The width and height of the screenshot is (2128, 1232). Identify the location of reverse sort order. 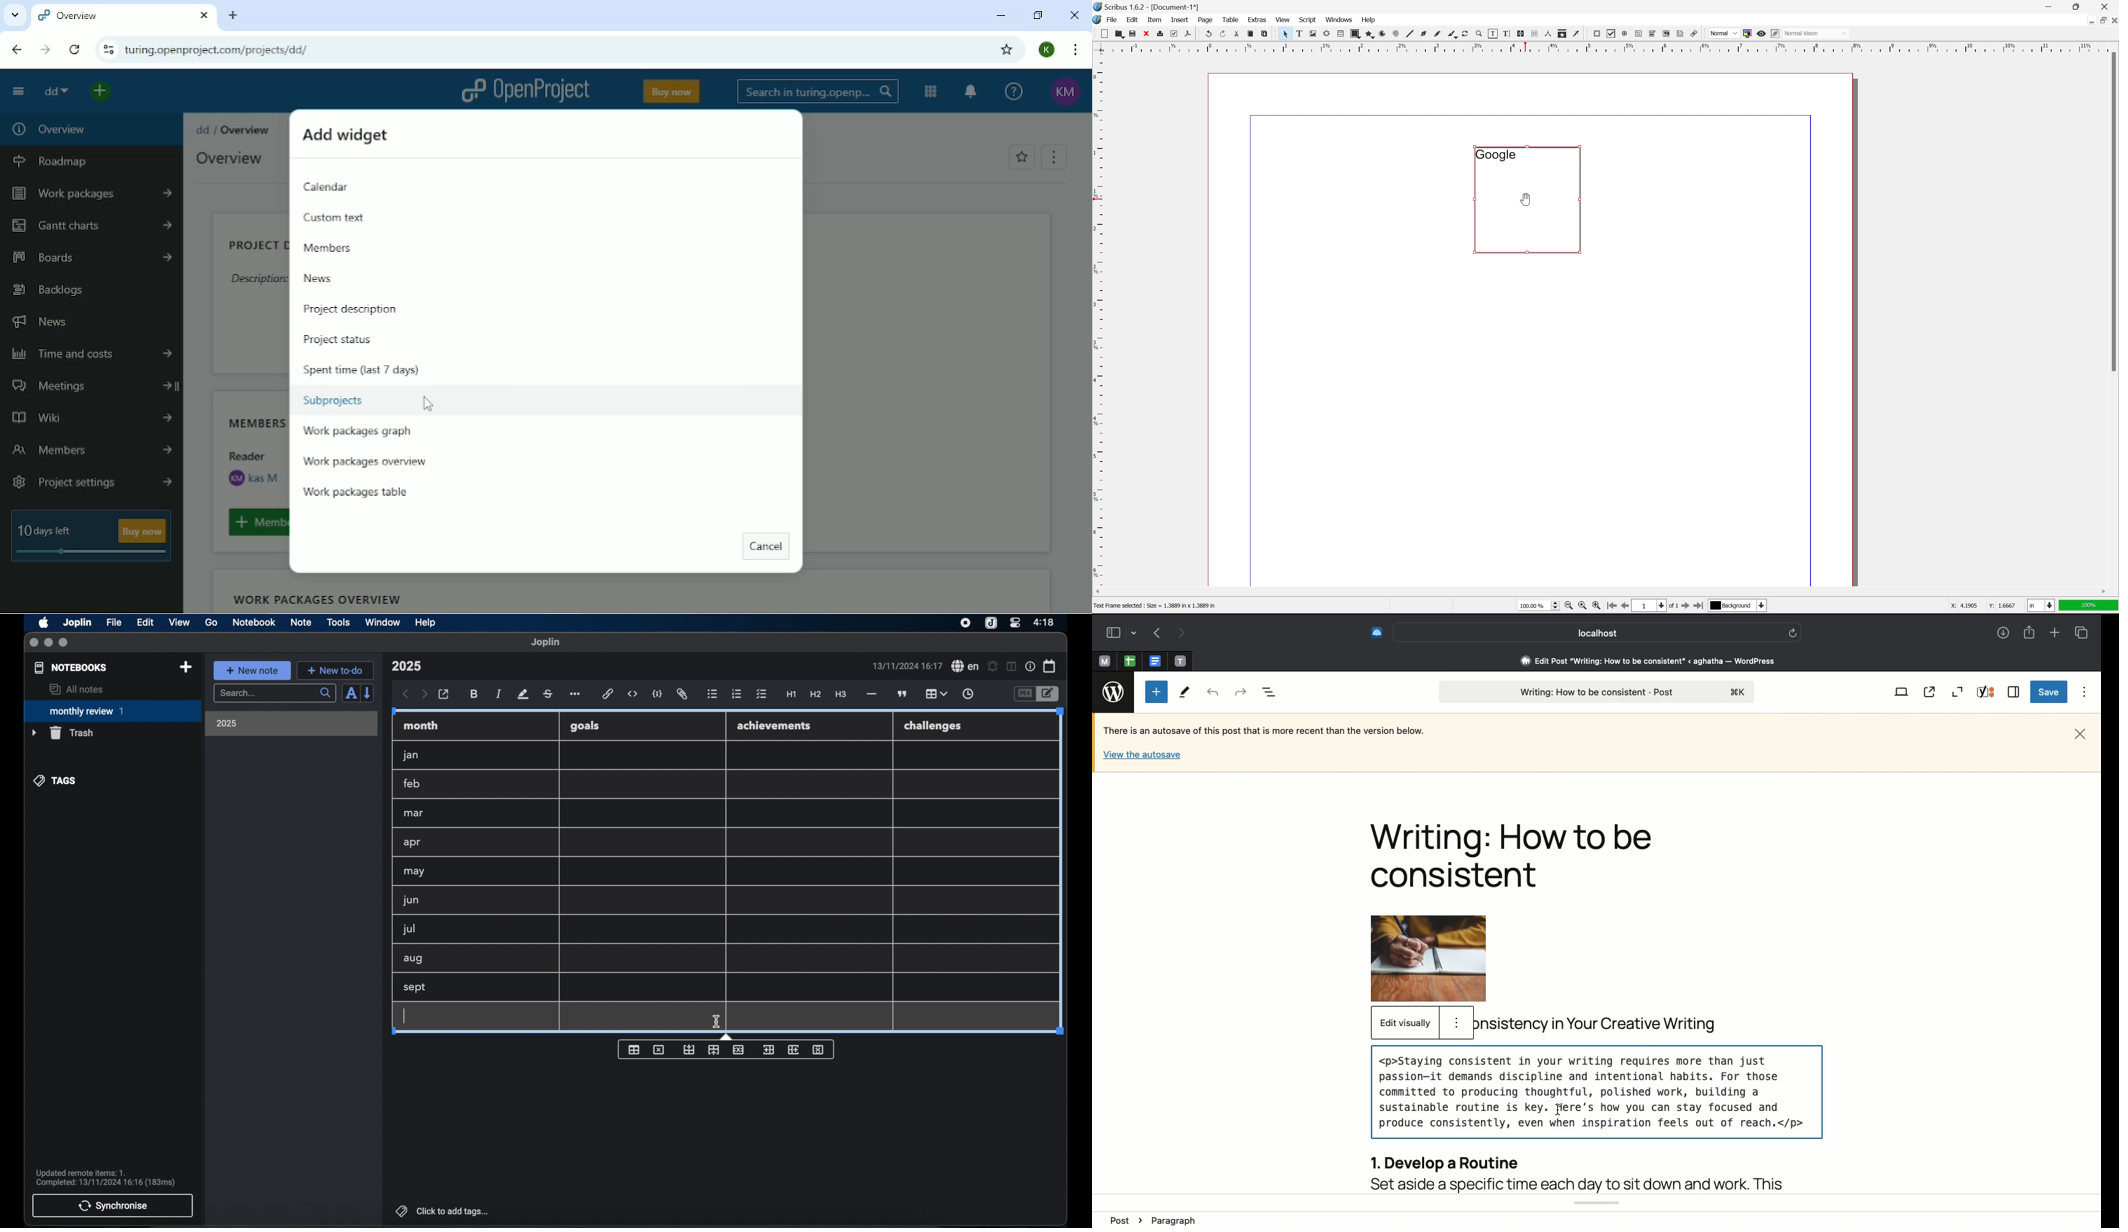
(368, 692).